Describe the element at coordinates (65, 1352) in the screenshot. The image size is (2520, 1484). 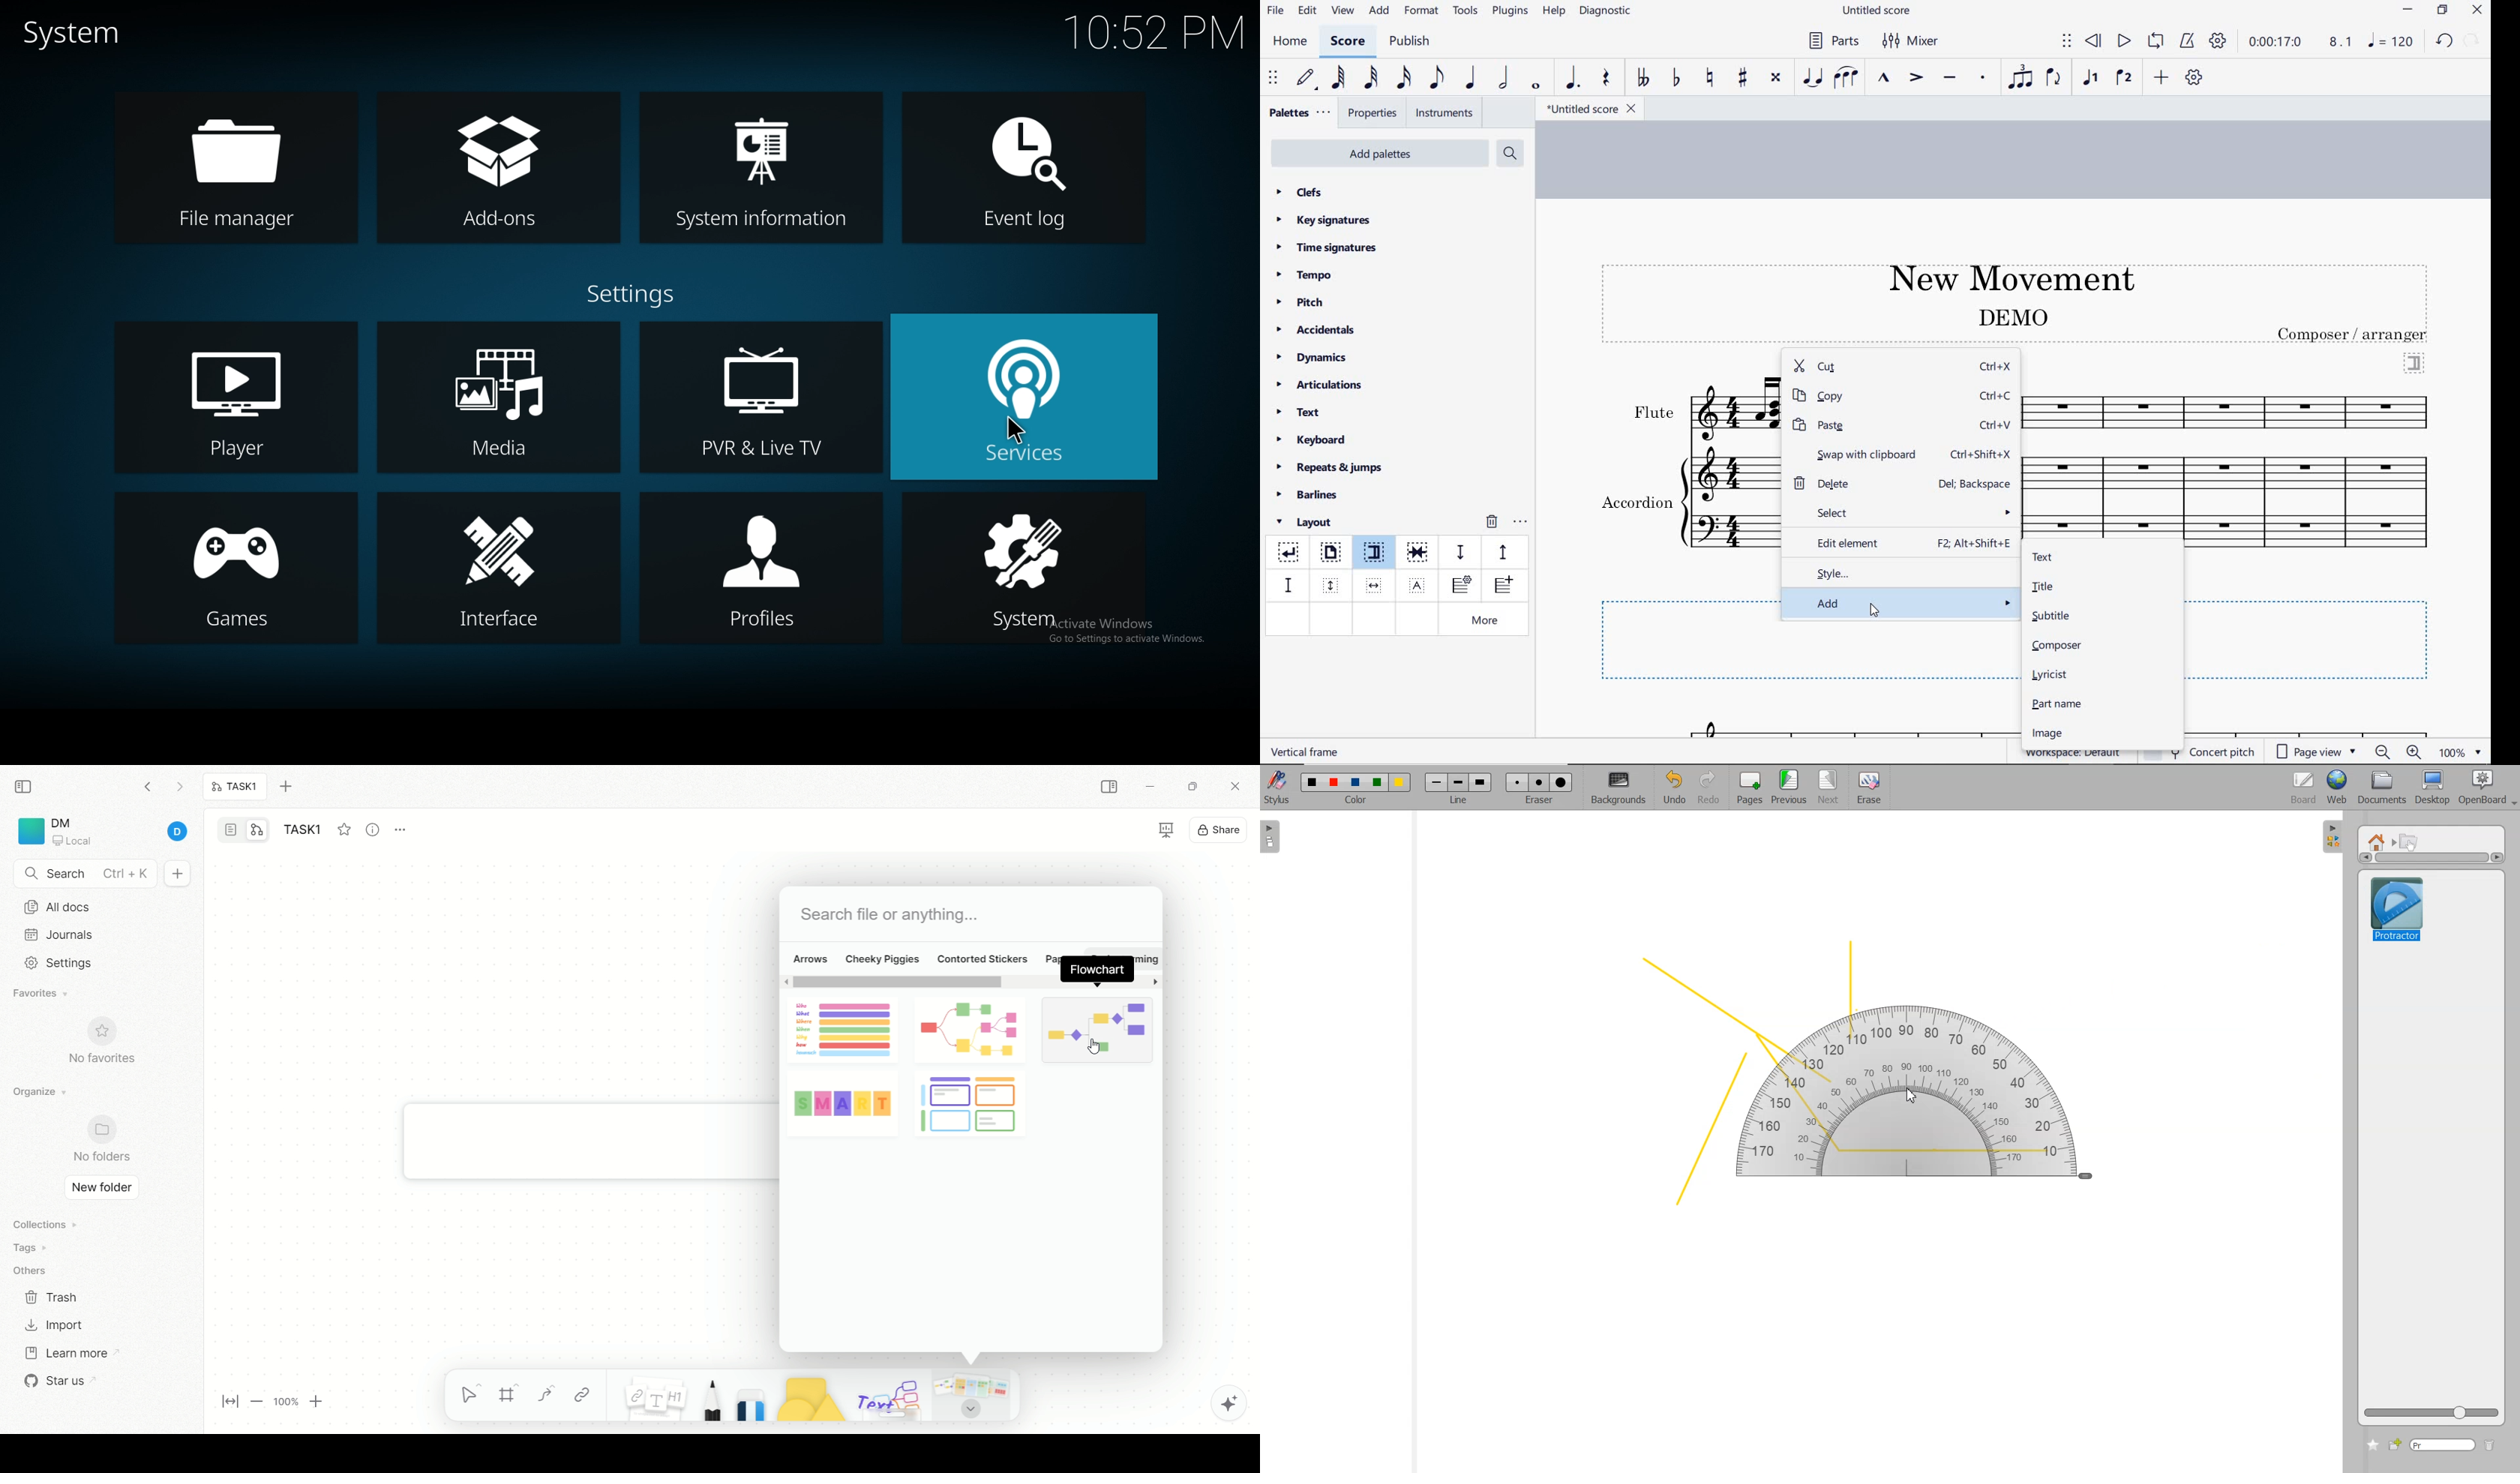
I see `learn more` at that location.